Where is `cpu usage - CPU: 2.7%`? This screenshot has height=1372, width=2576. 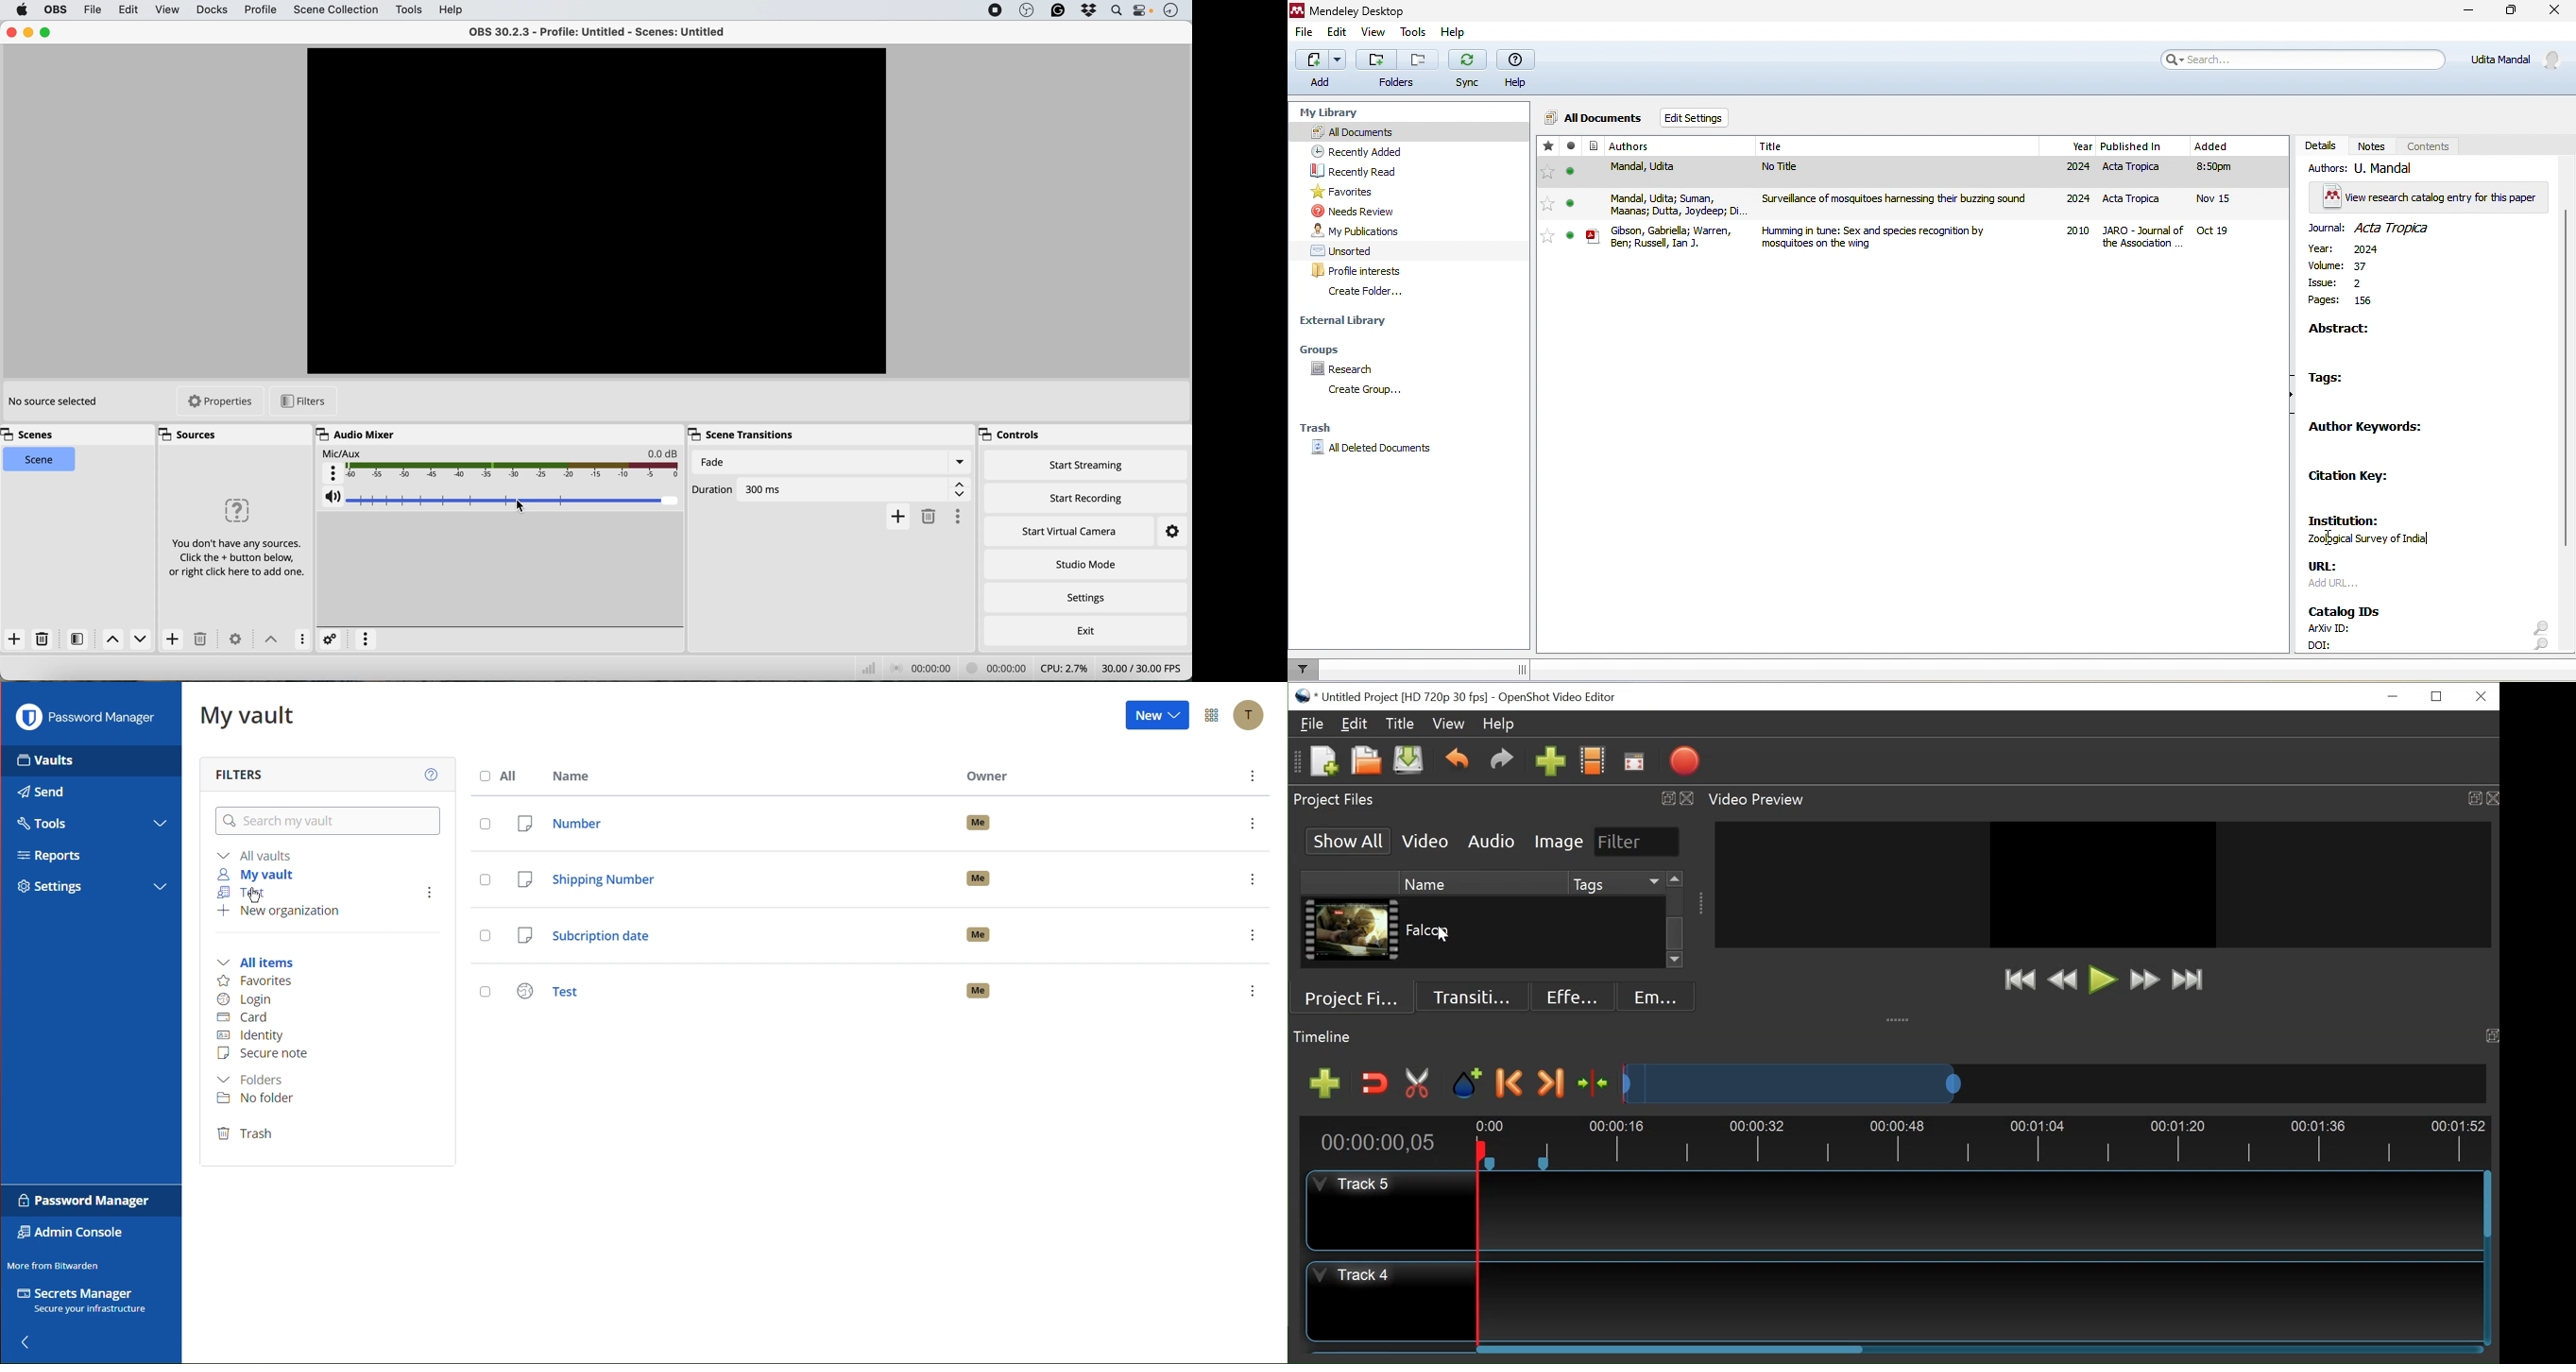
cpu usage - CPU: 2.7% is located at coordinates (1068, 669).